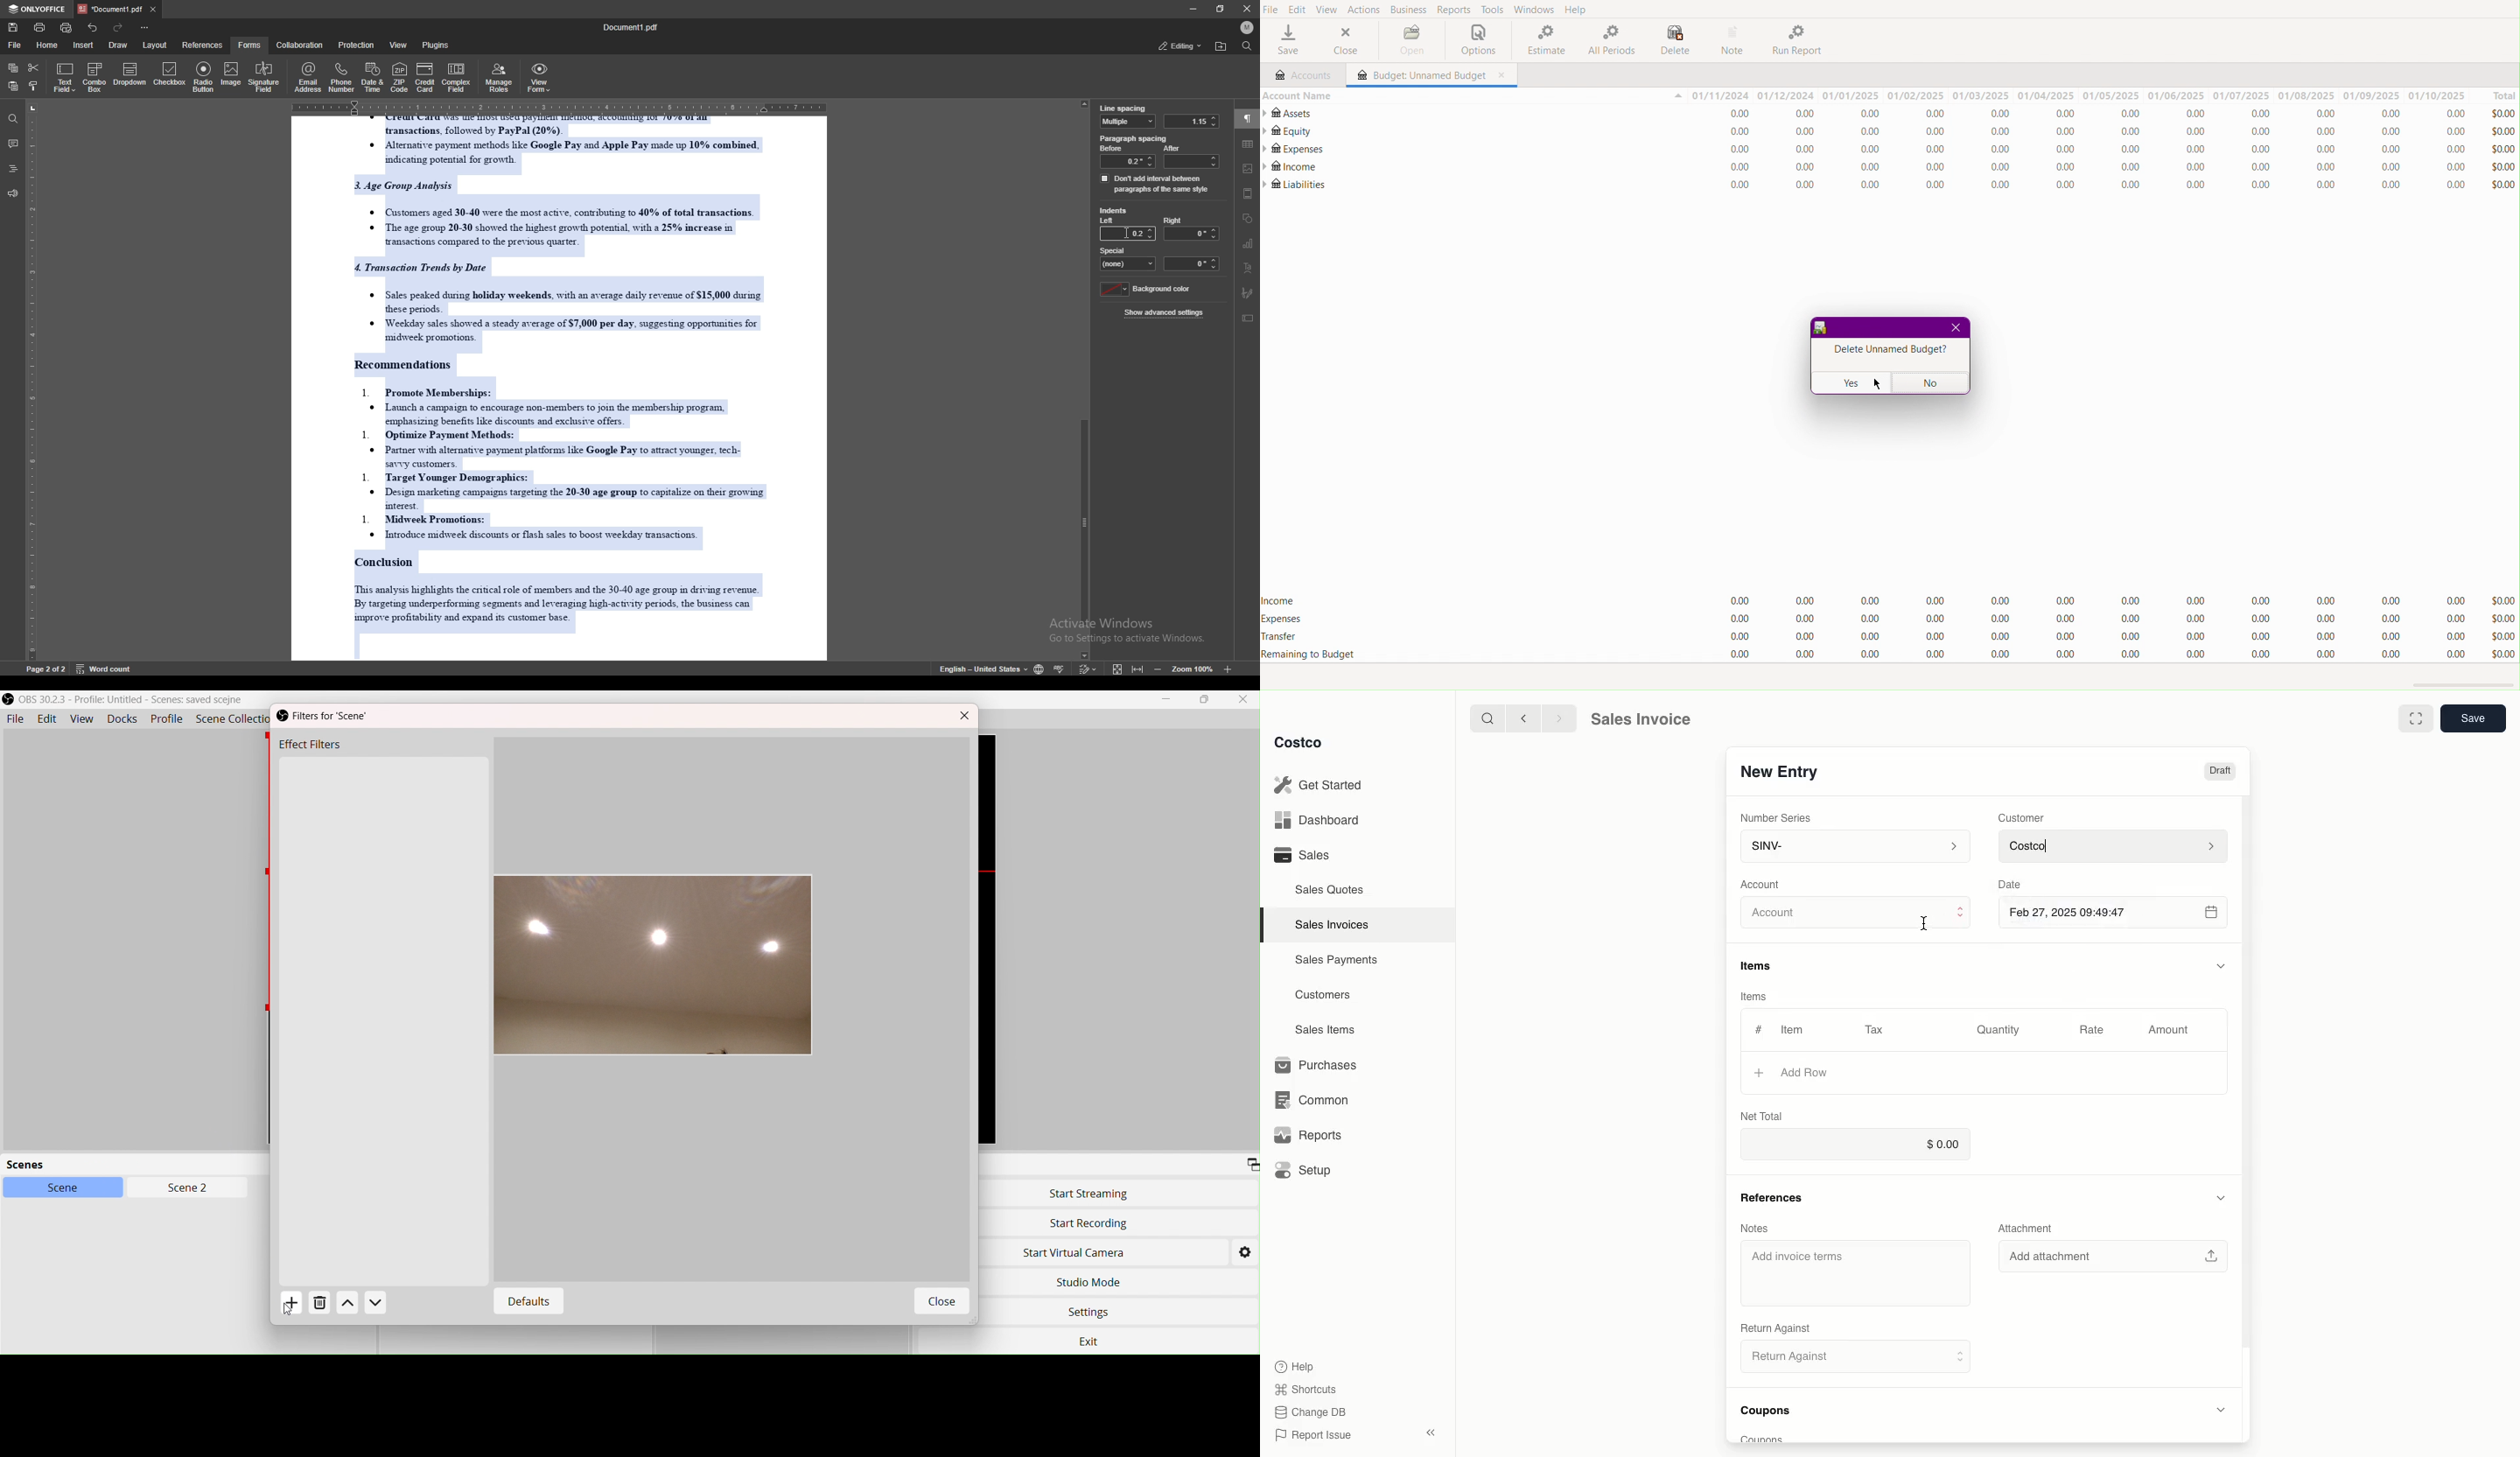 The height and width of the screenshot is (1484, 2520). Describe the element at coordinates (1308, 1098) in the screenshot. I see `Common` at that location.